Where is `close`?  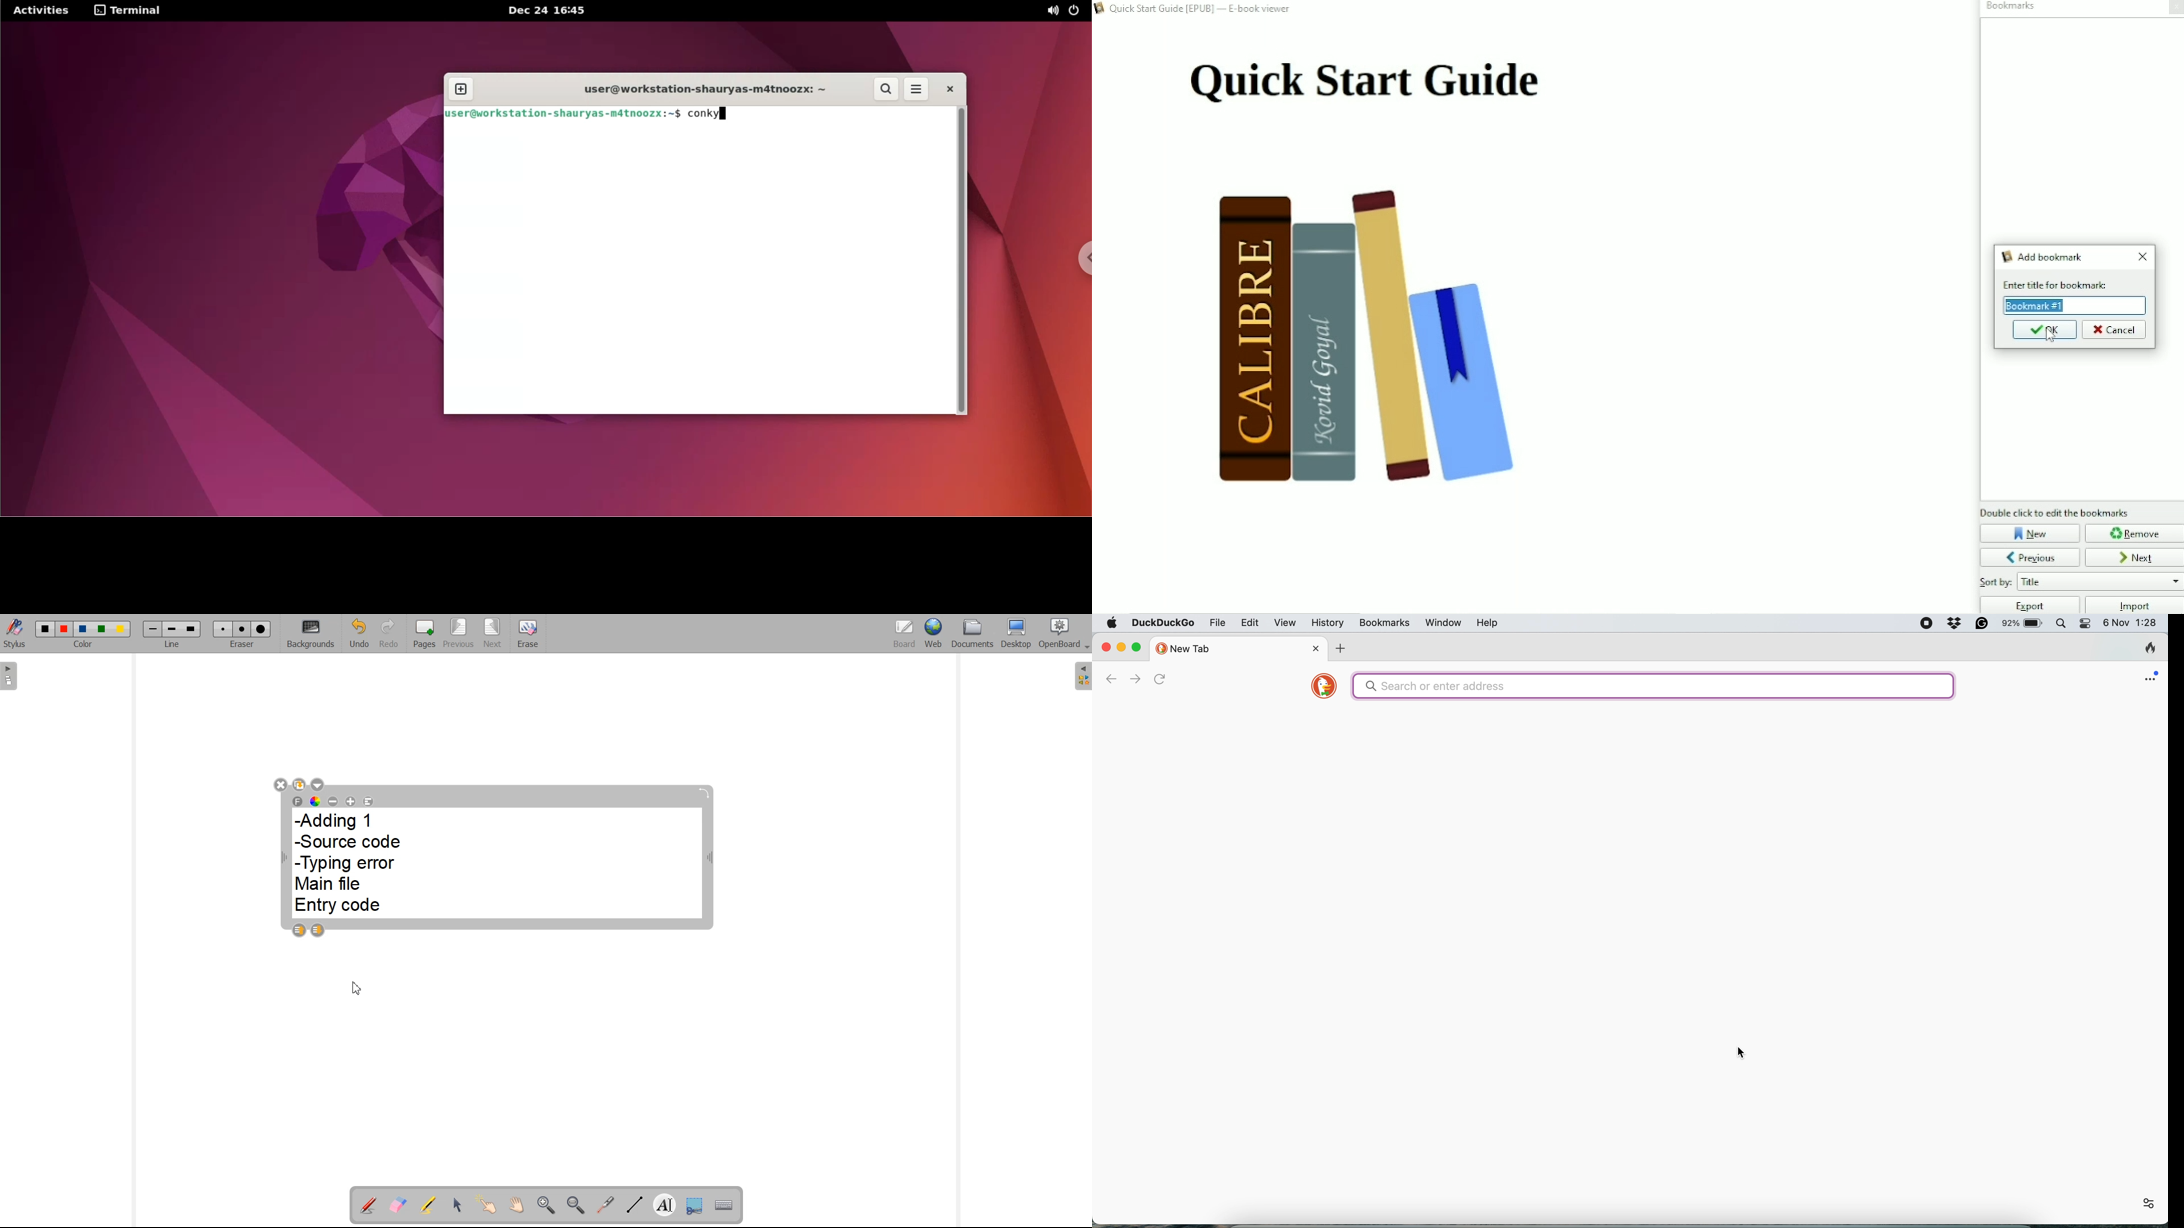
close is located at coordinates (1319, 648).